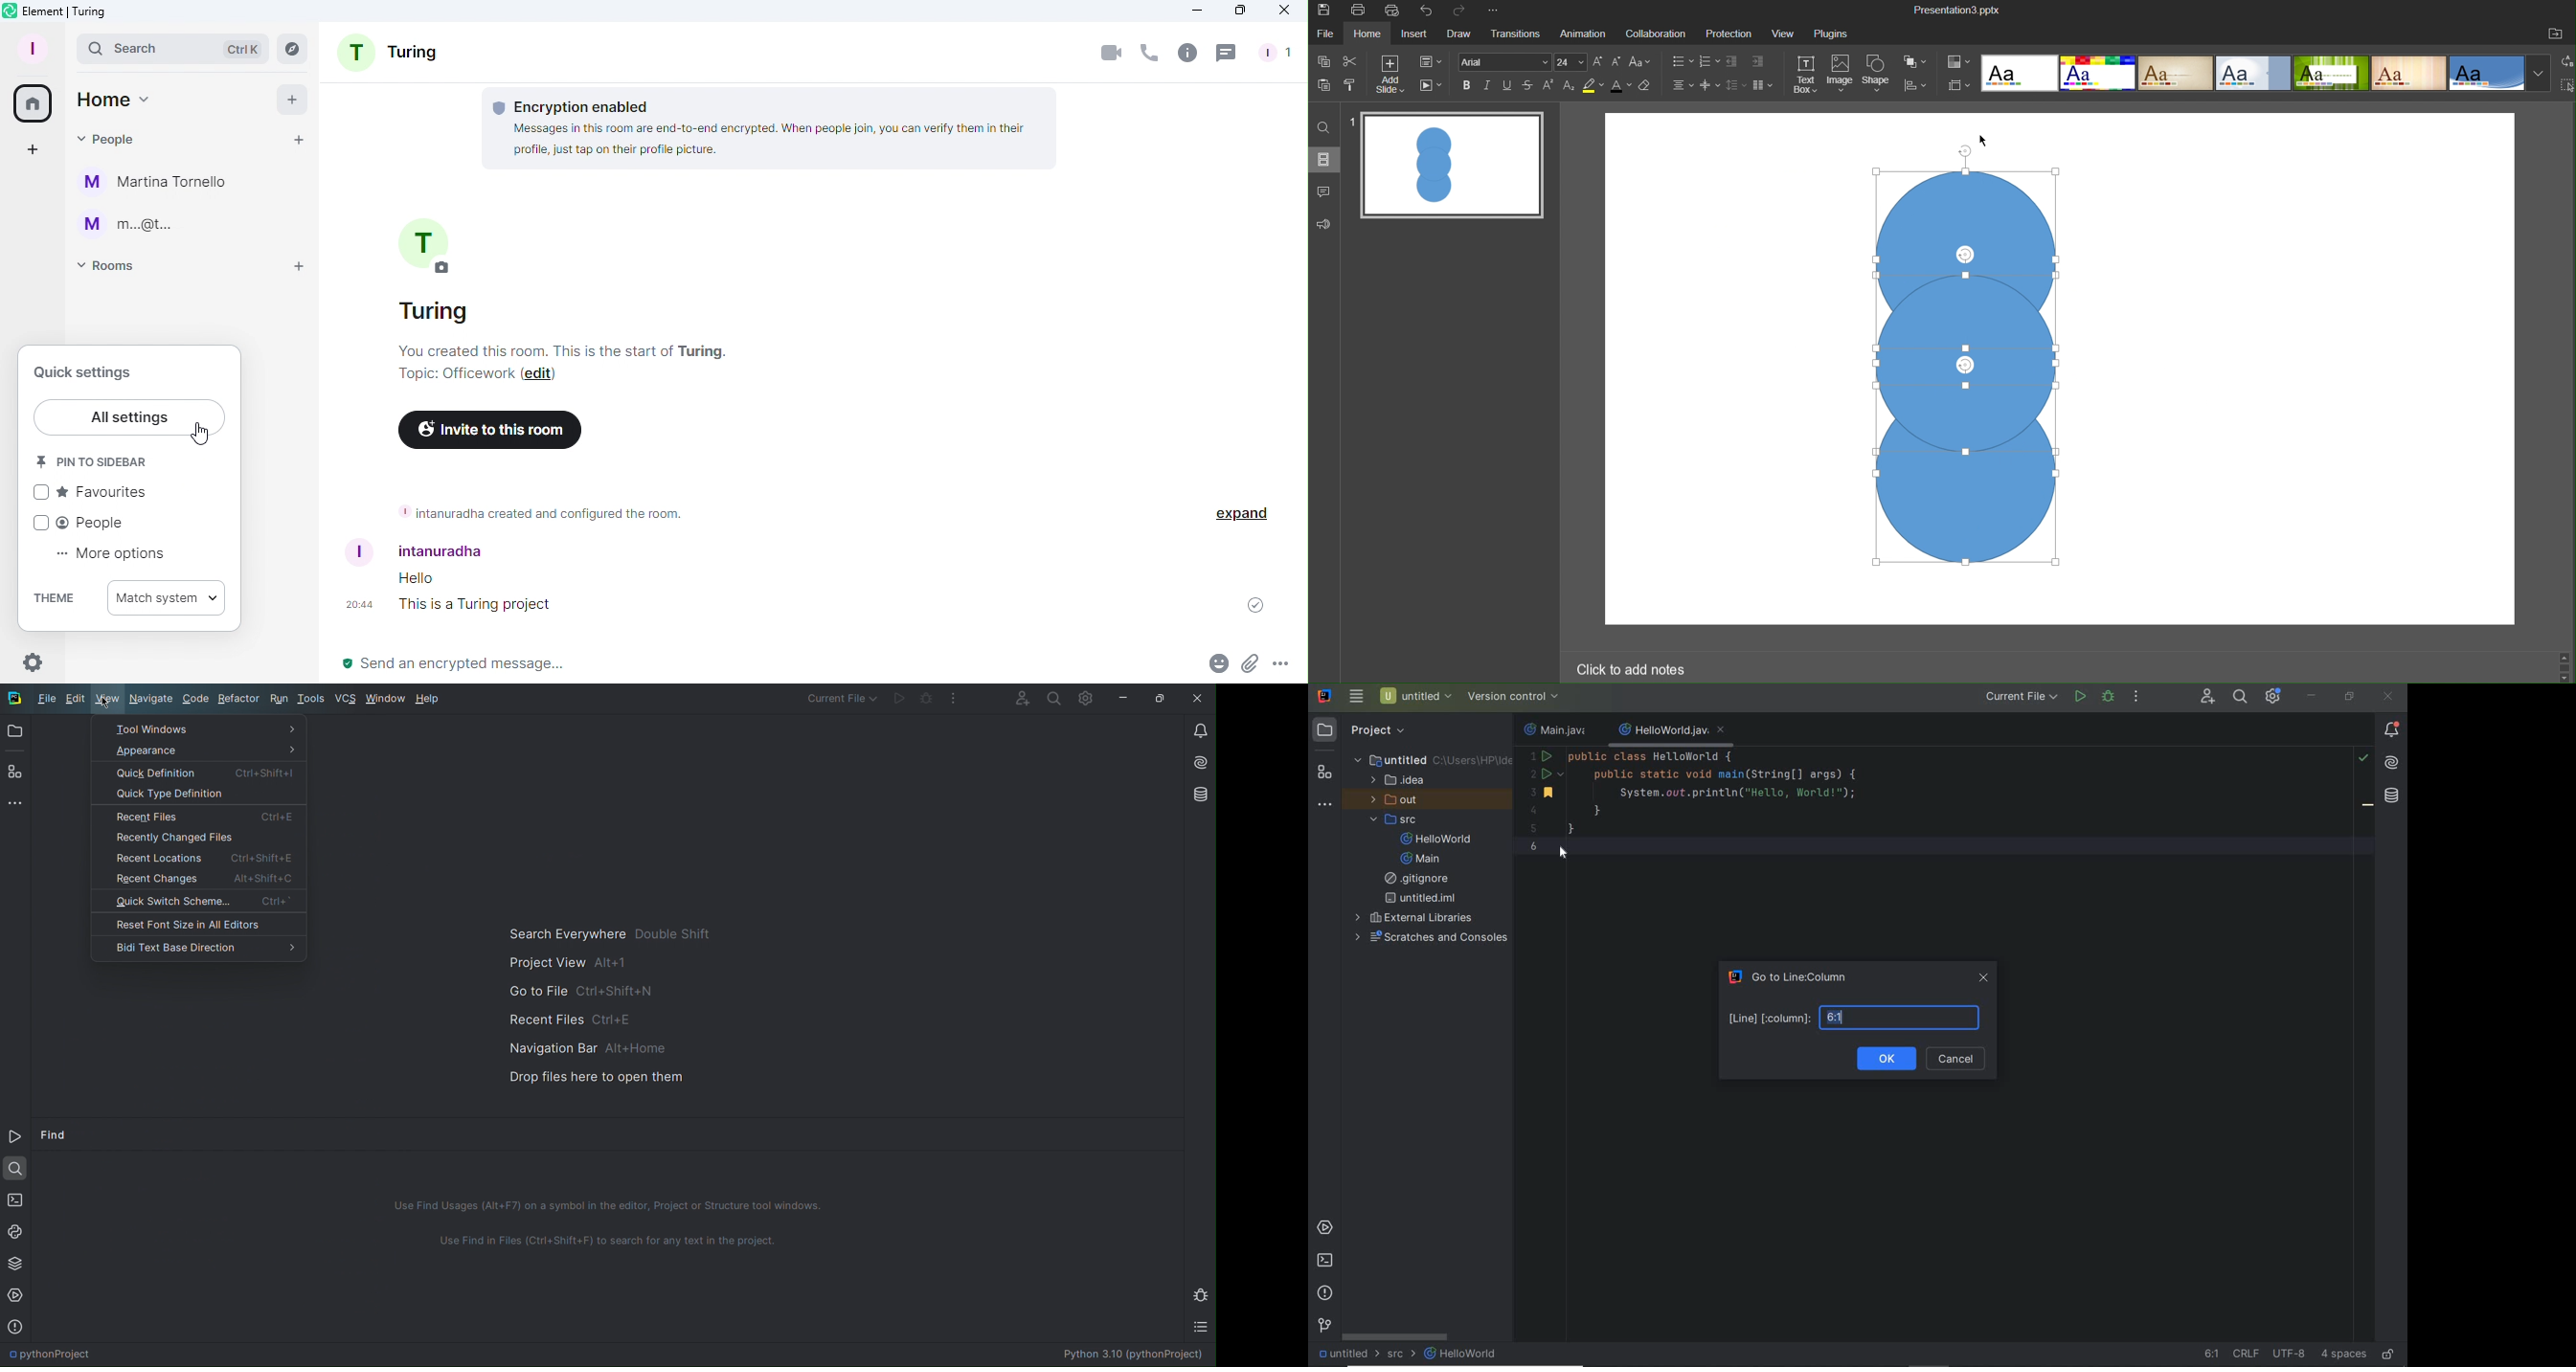  I want to click on Image, so click(1842, 75).